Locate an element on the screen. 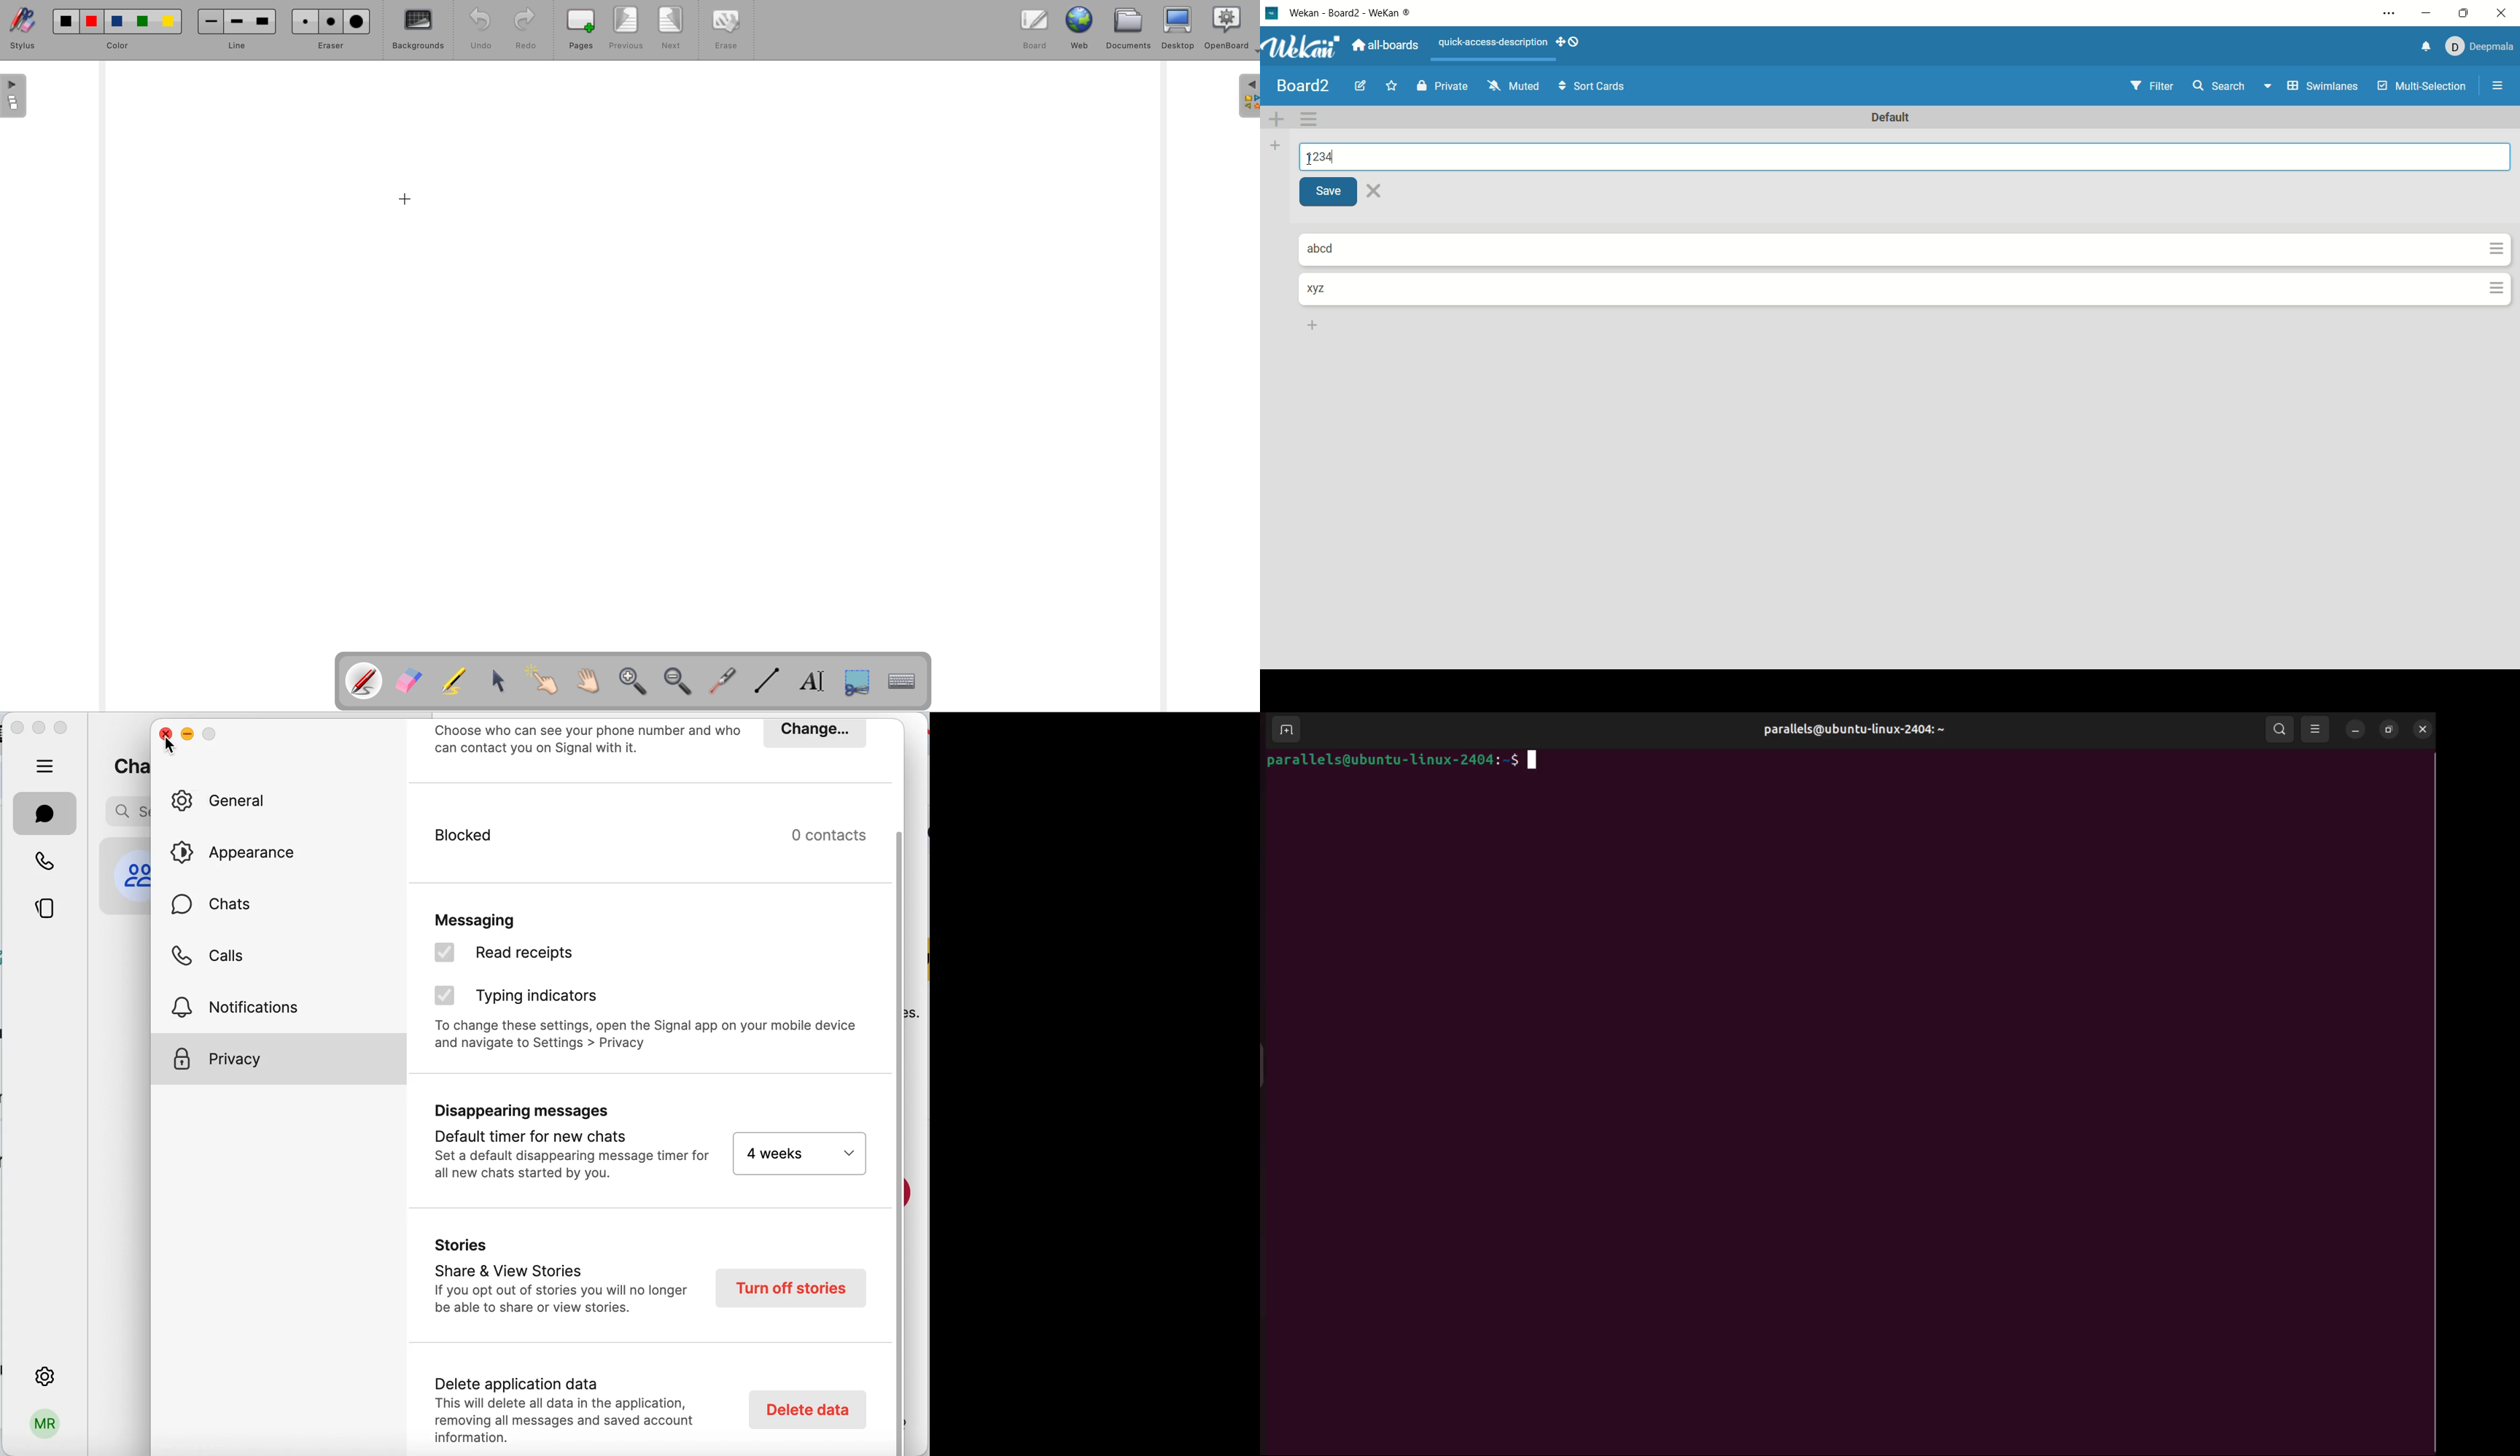 Image resolution: width=2520 pixels, height=1456 pixels. backgrounds is located at coordinates (418, 32).